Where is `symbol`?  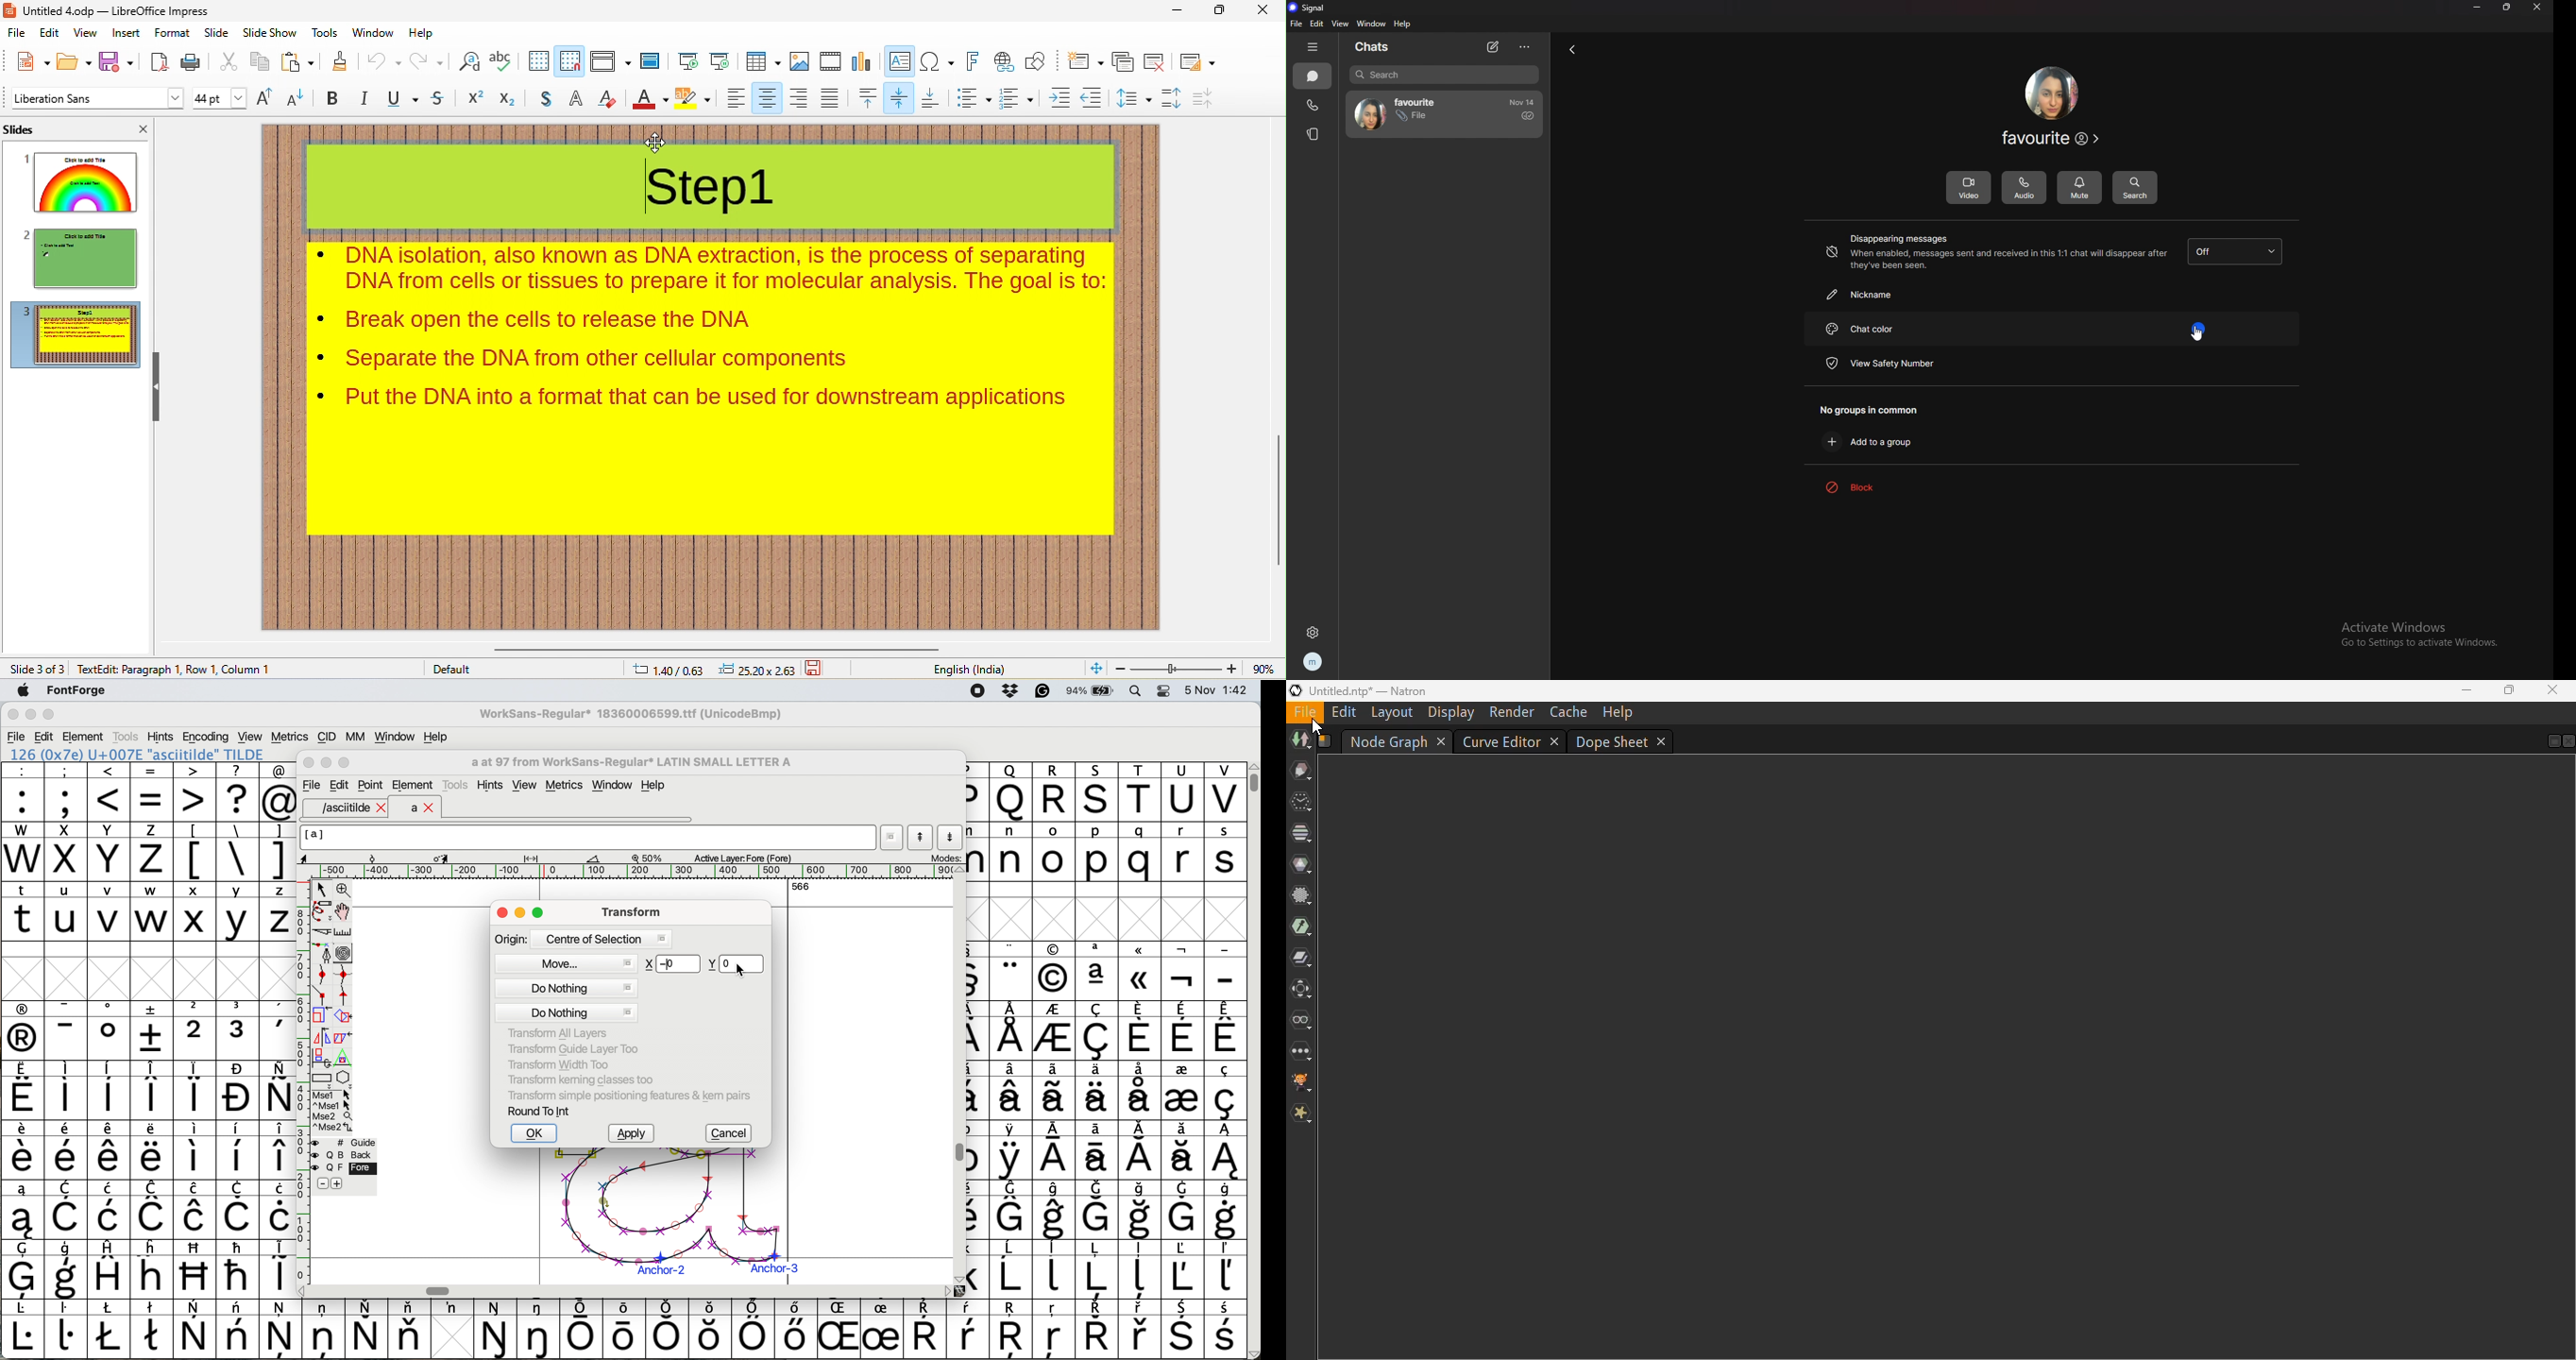
symbol is located at coordinates (279, 1210).